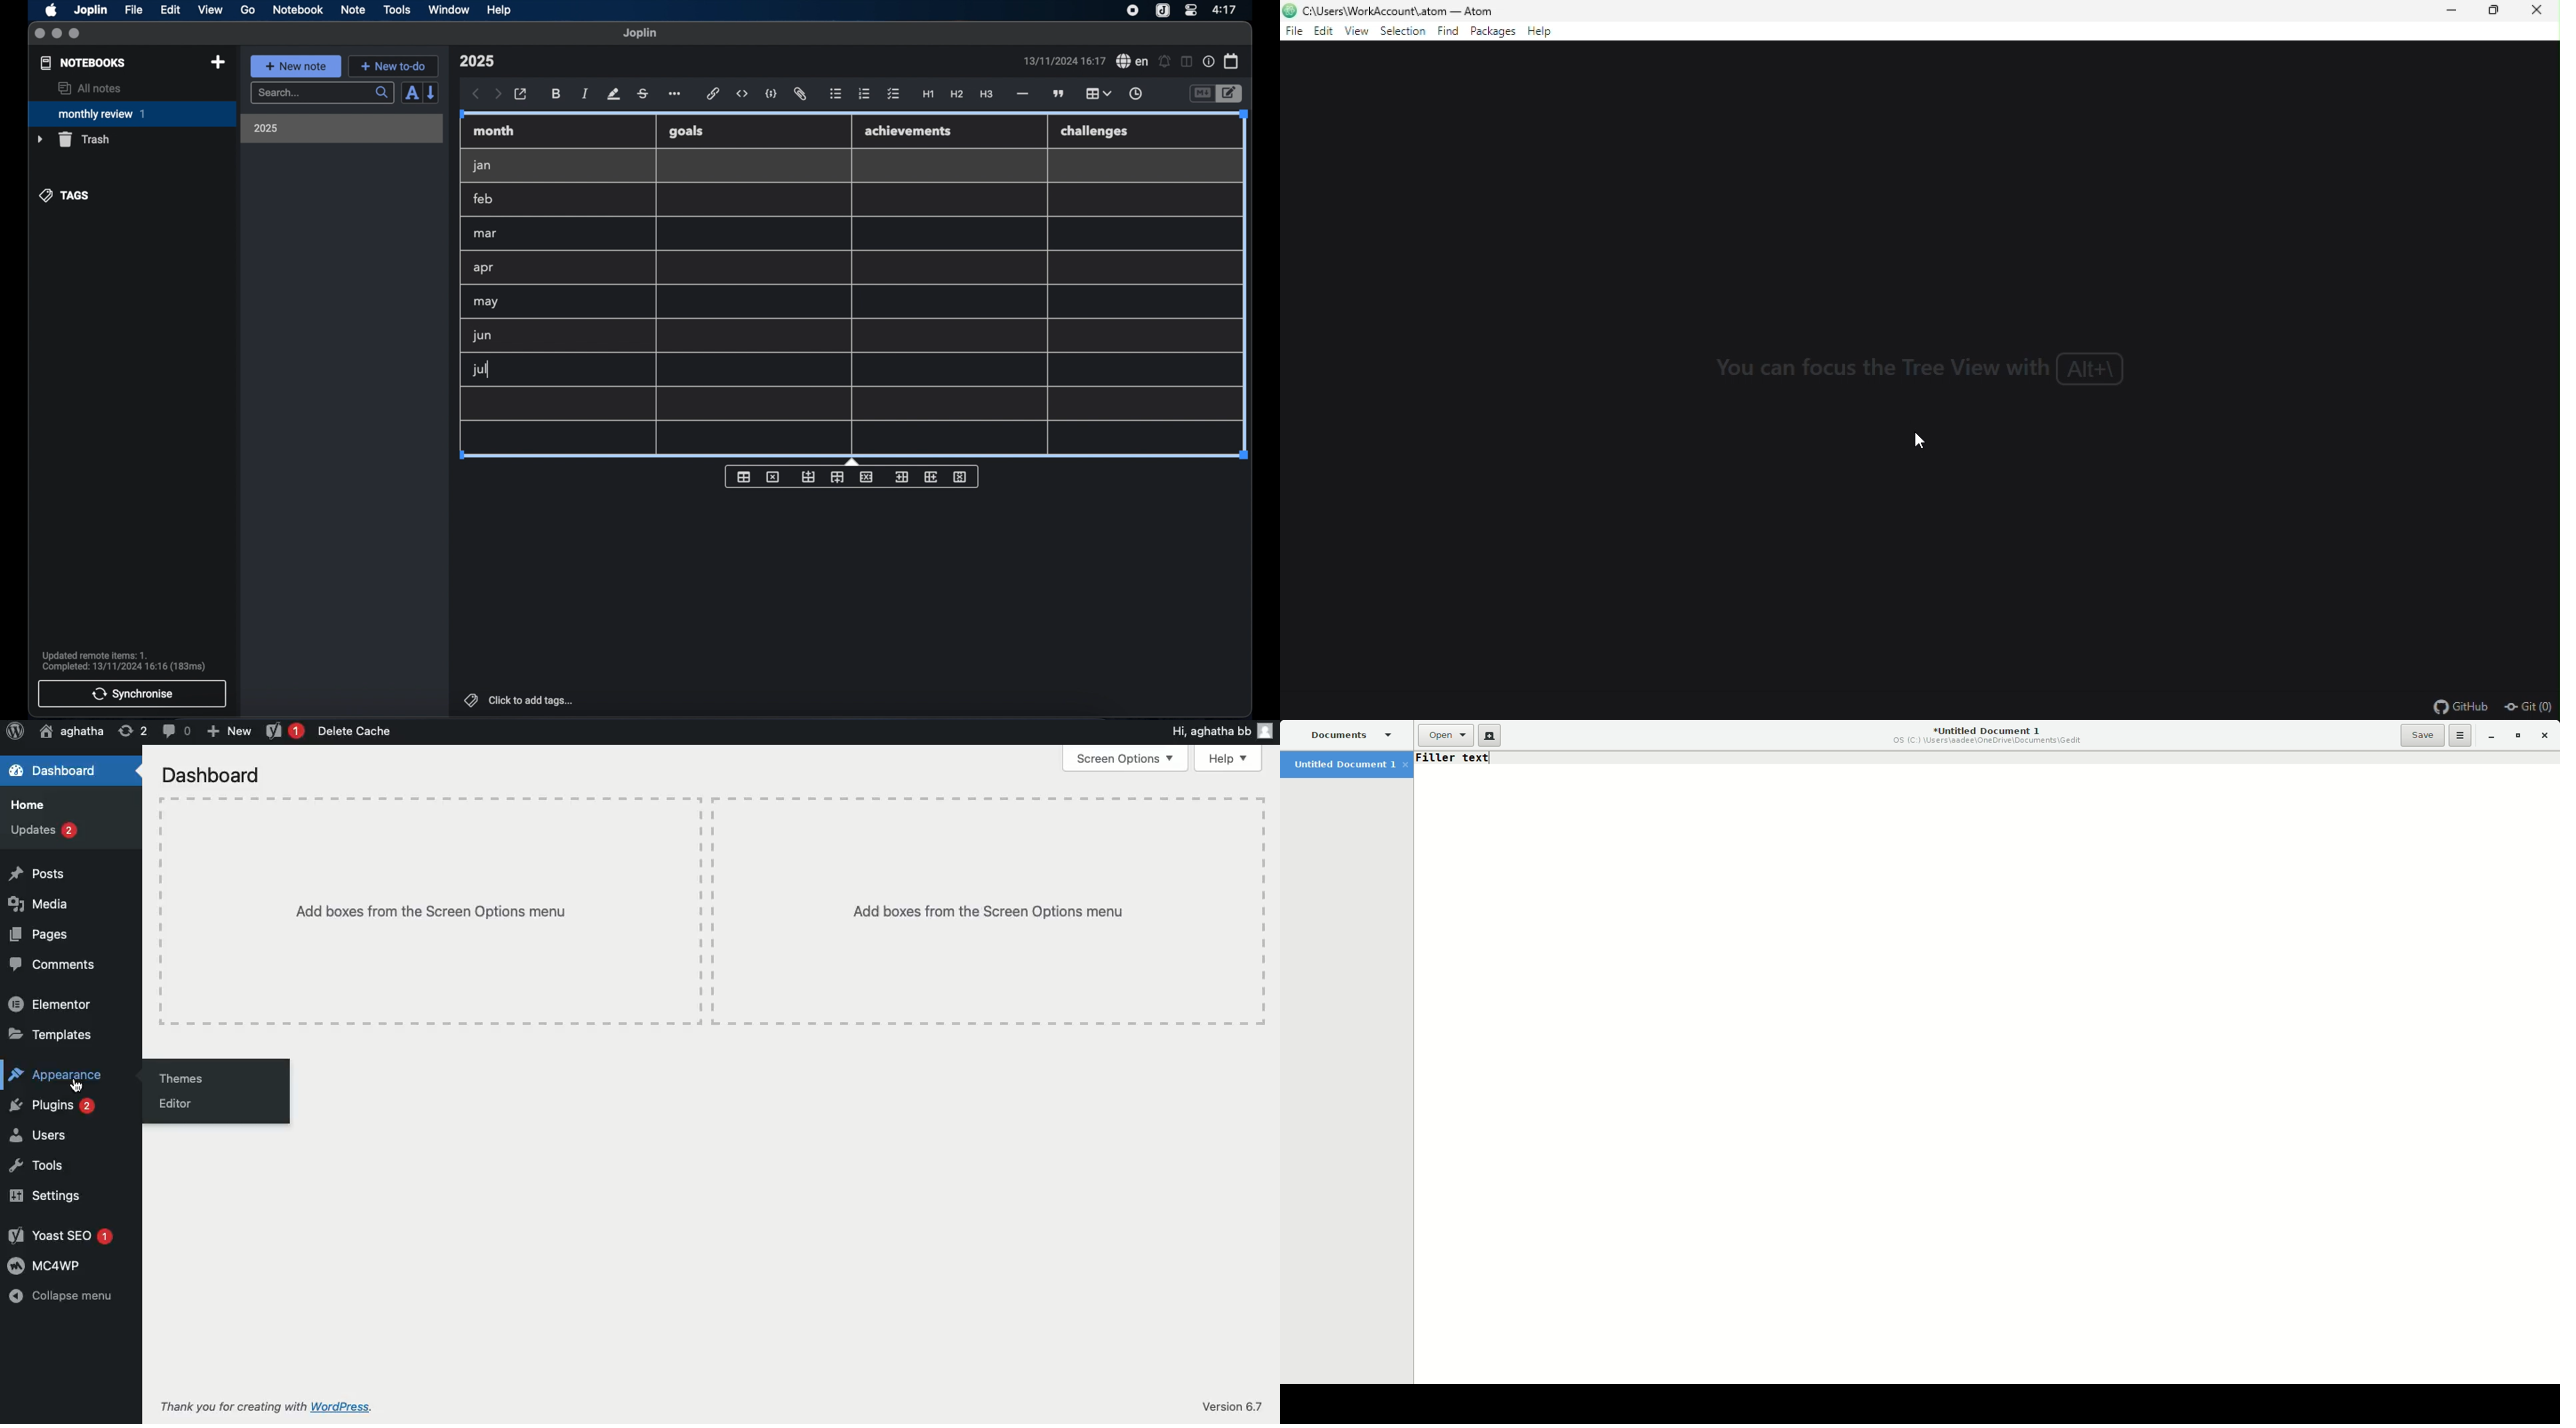 This screenshot has height=1428, width=2576. Describe the element at coordinates (265, 1407) in the screenshot. I see `Thank you for creating with Wordpress` at that location.